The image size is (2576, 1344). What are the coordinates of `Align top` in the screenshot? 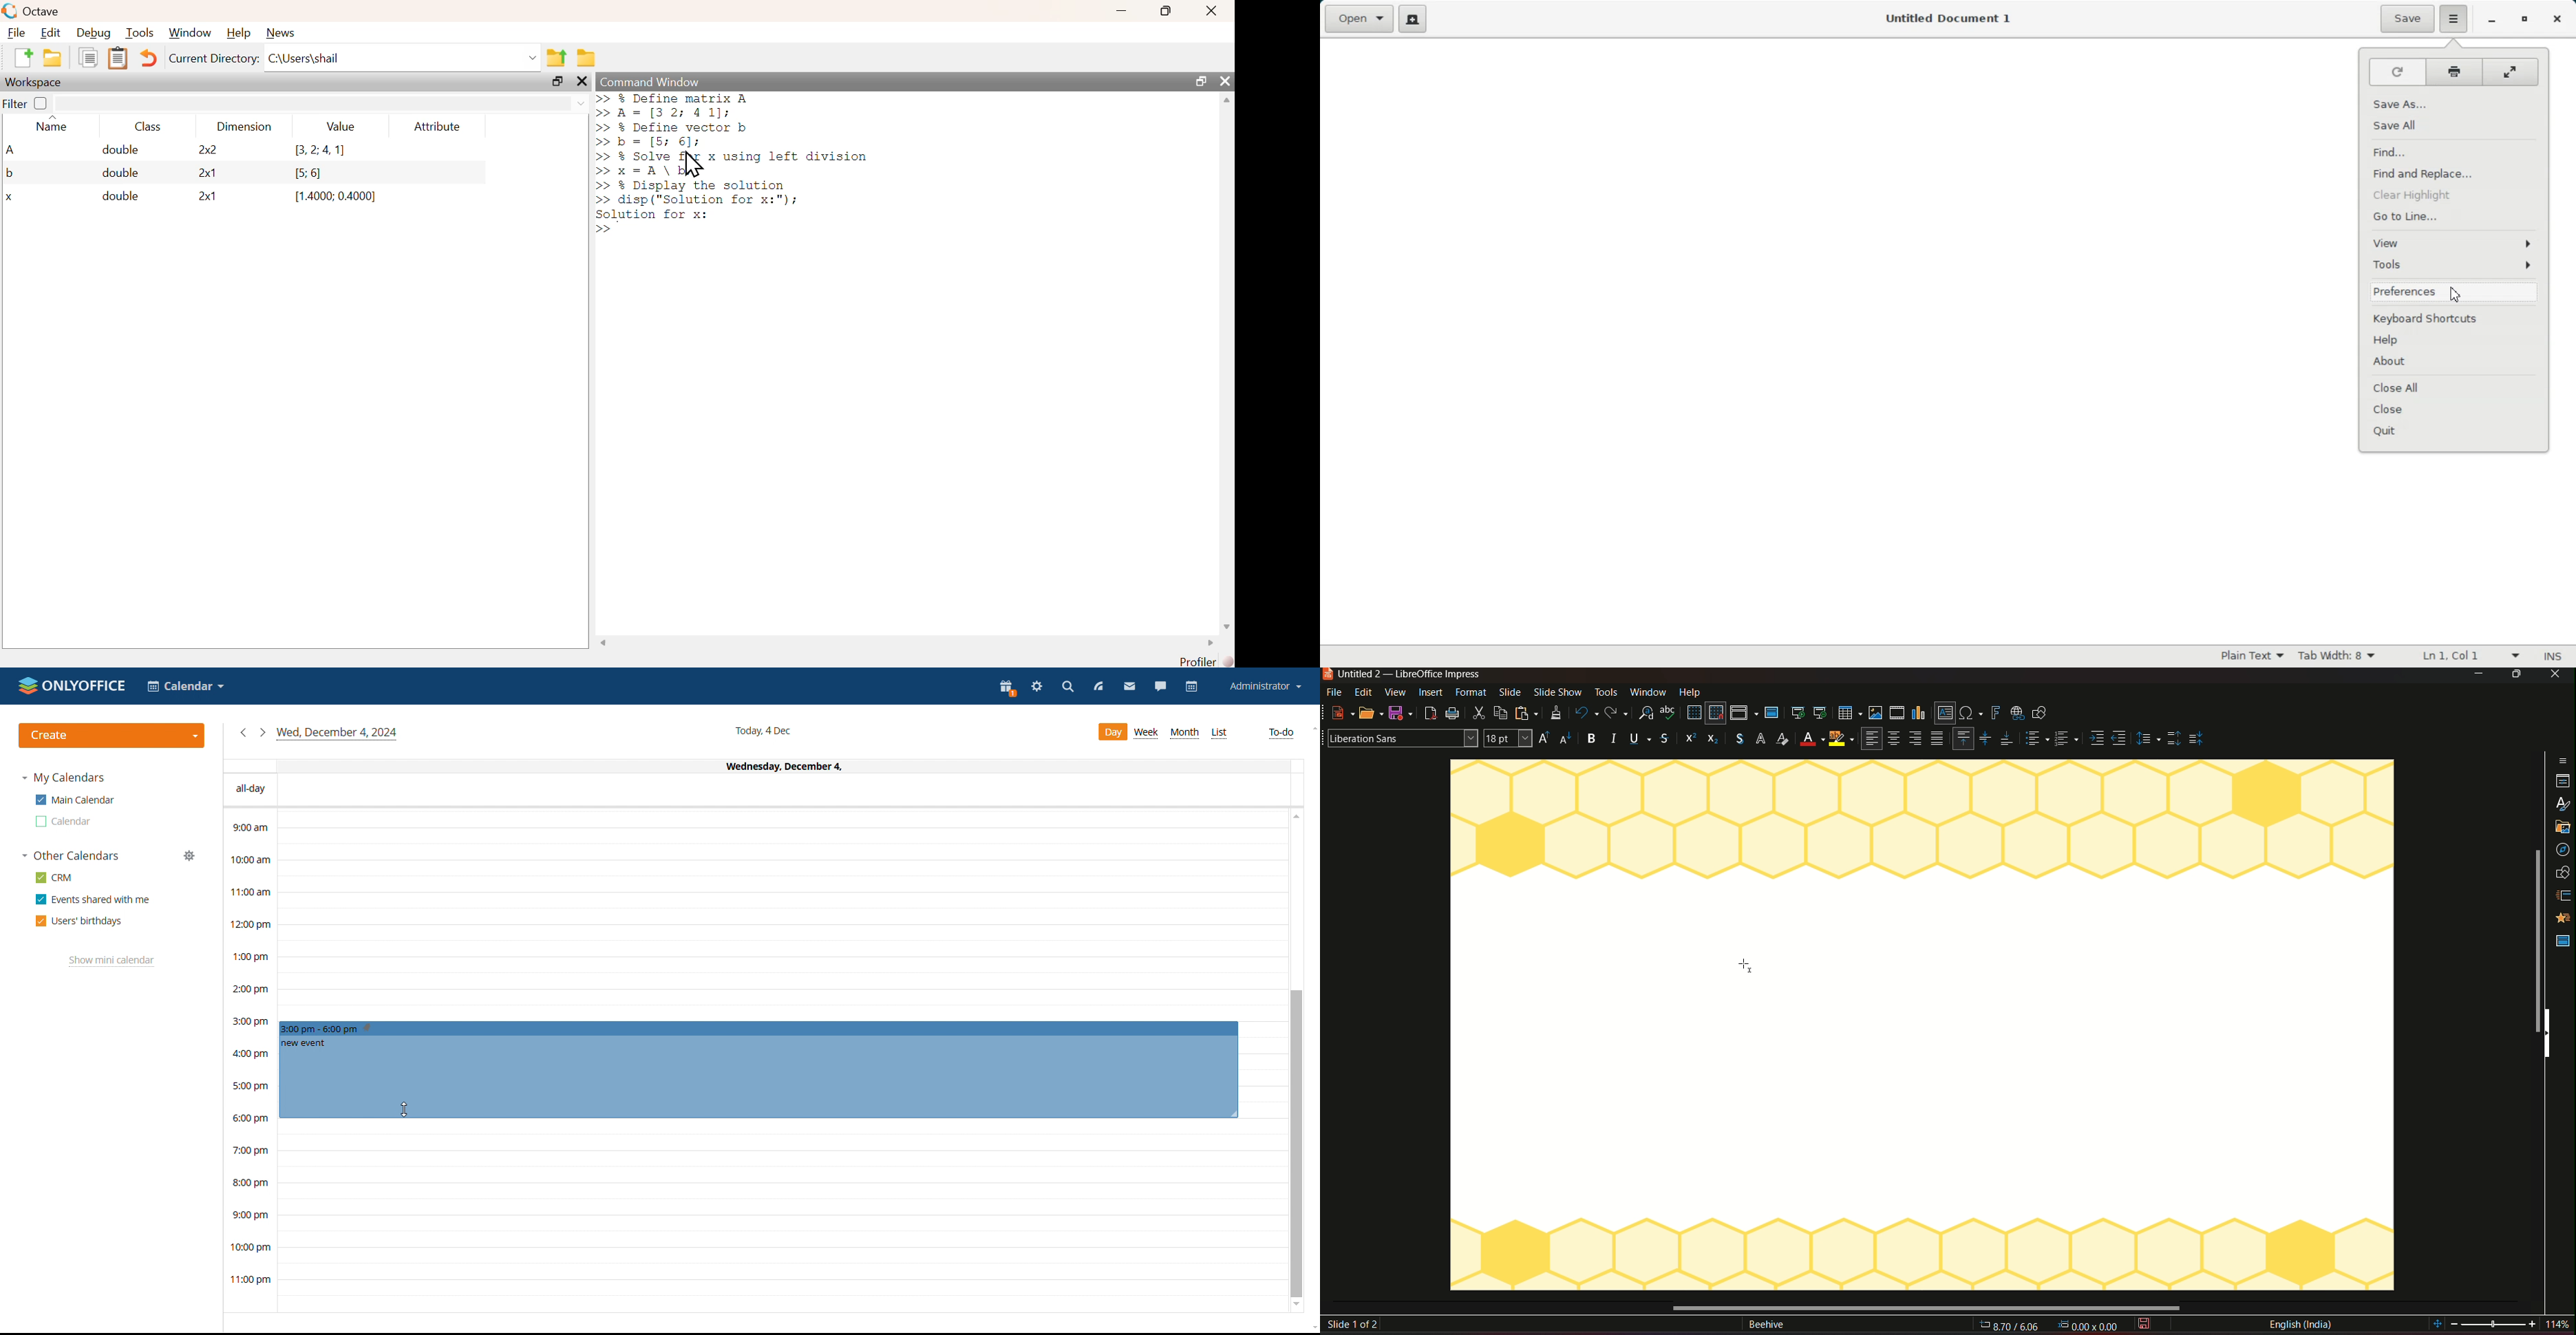 It's located at (1963, 738).